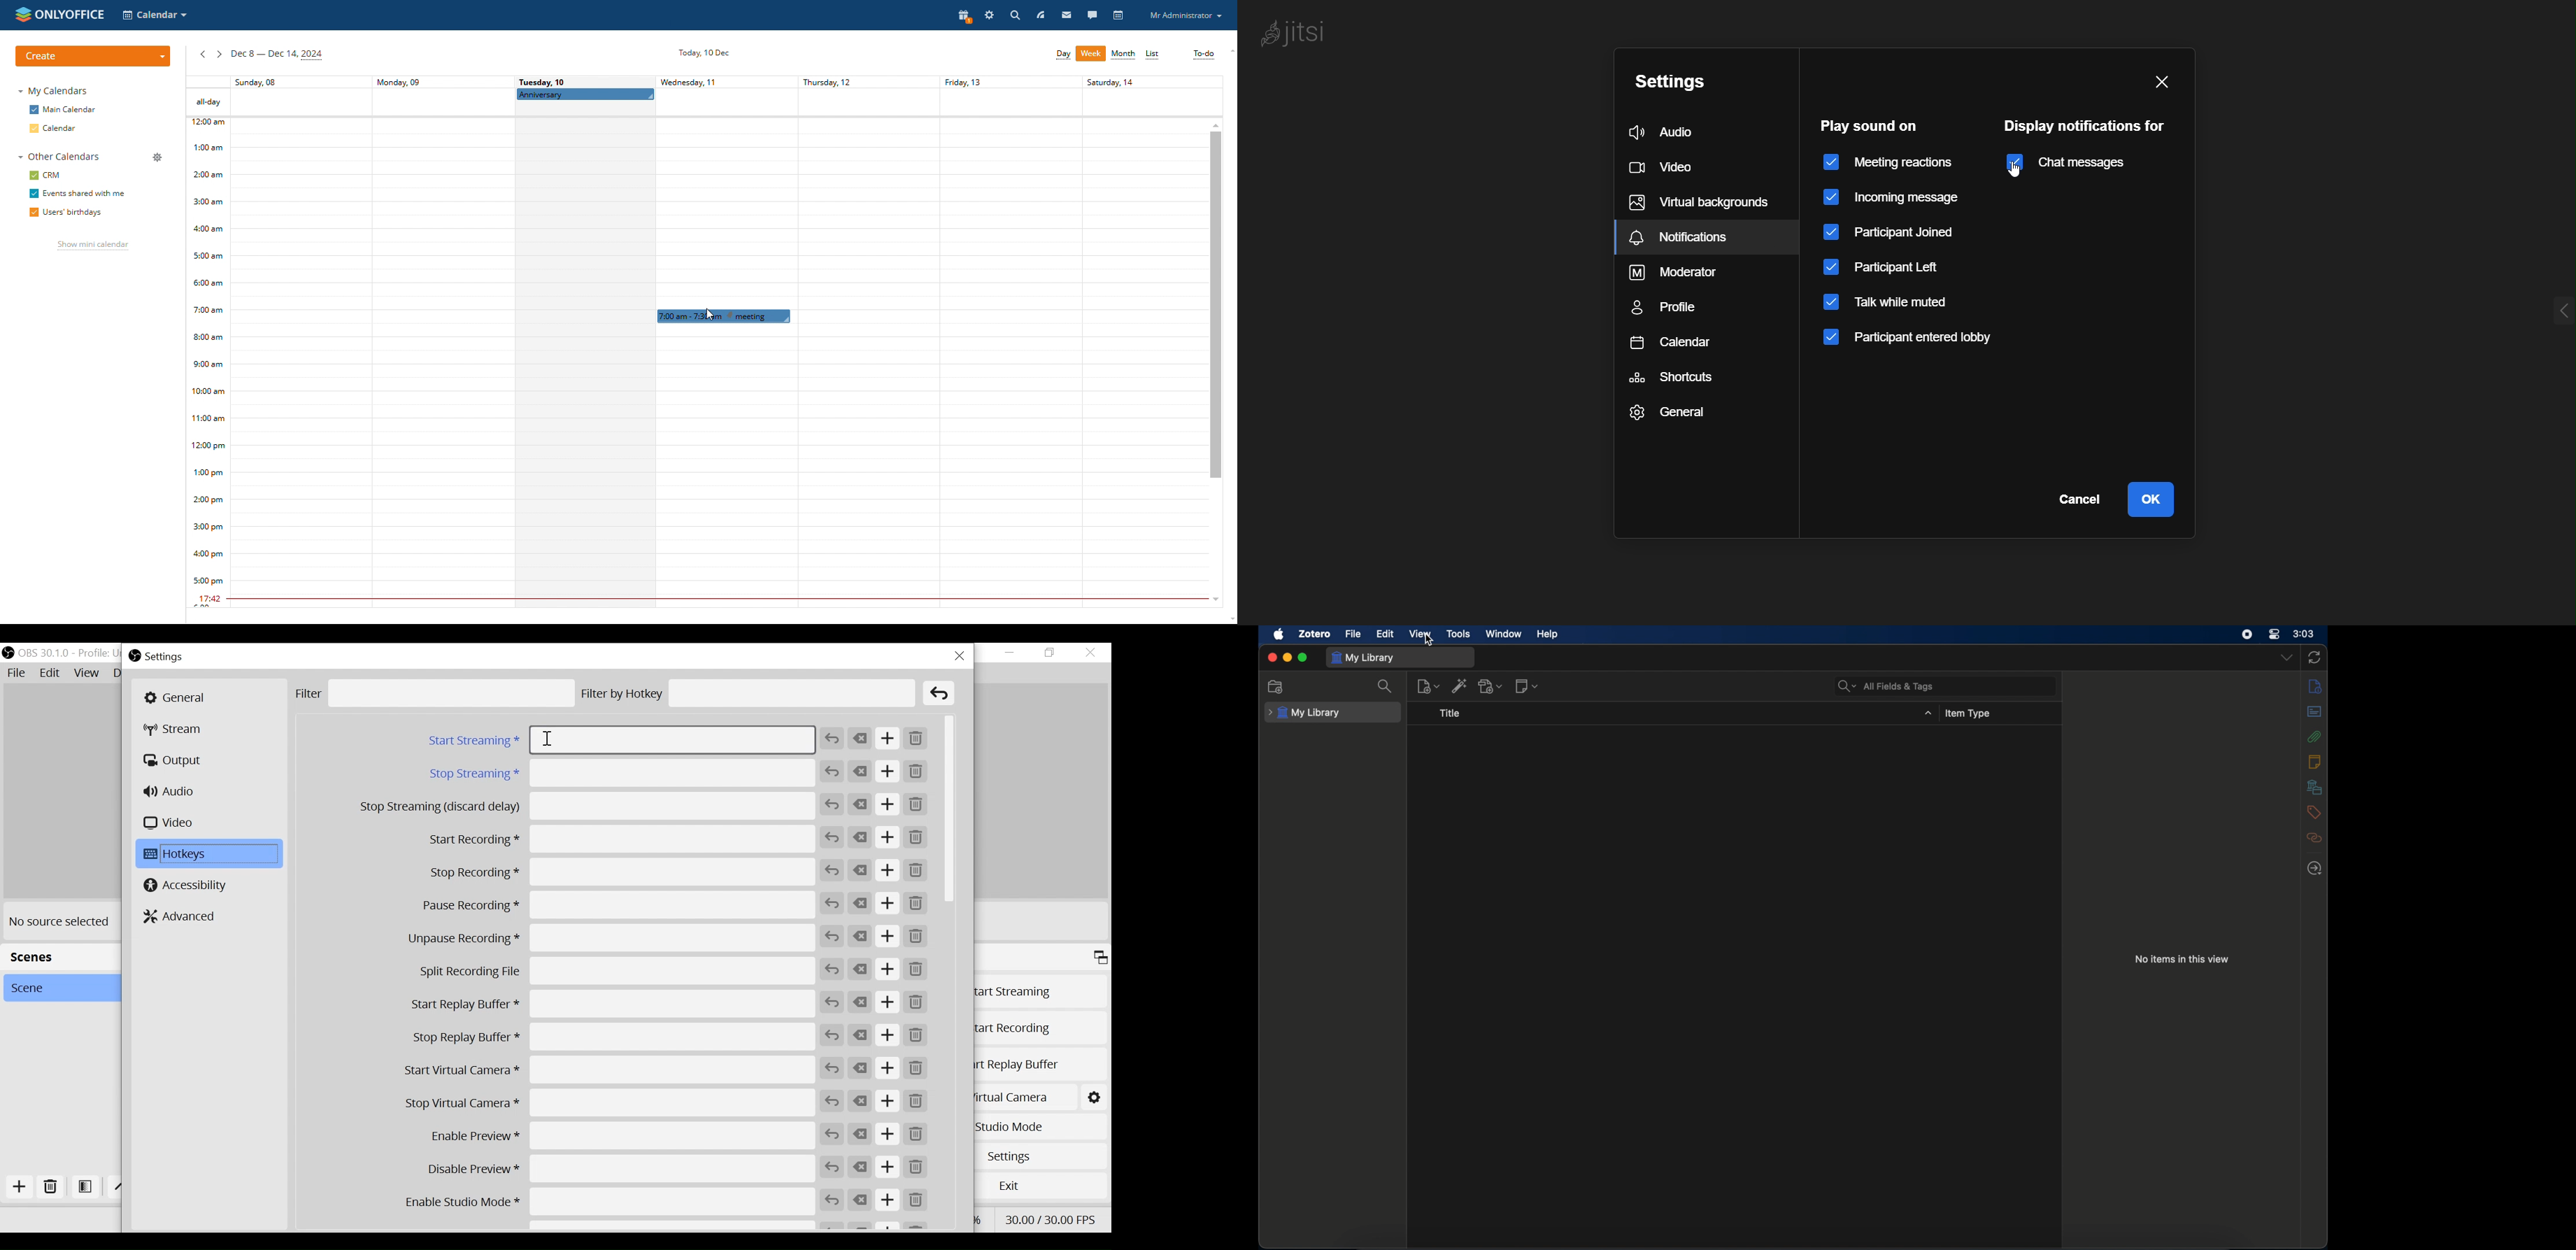 The width and height of the screenshot is (2576, 1260). Describe the element at coordinates (831, 1135) in the screenshot. I see `Revert` at that location.